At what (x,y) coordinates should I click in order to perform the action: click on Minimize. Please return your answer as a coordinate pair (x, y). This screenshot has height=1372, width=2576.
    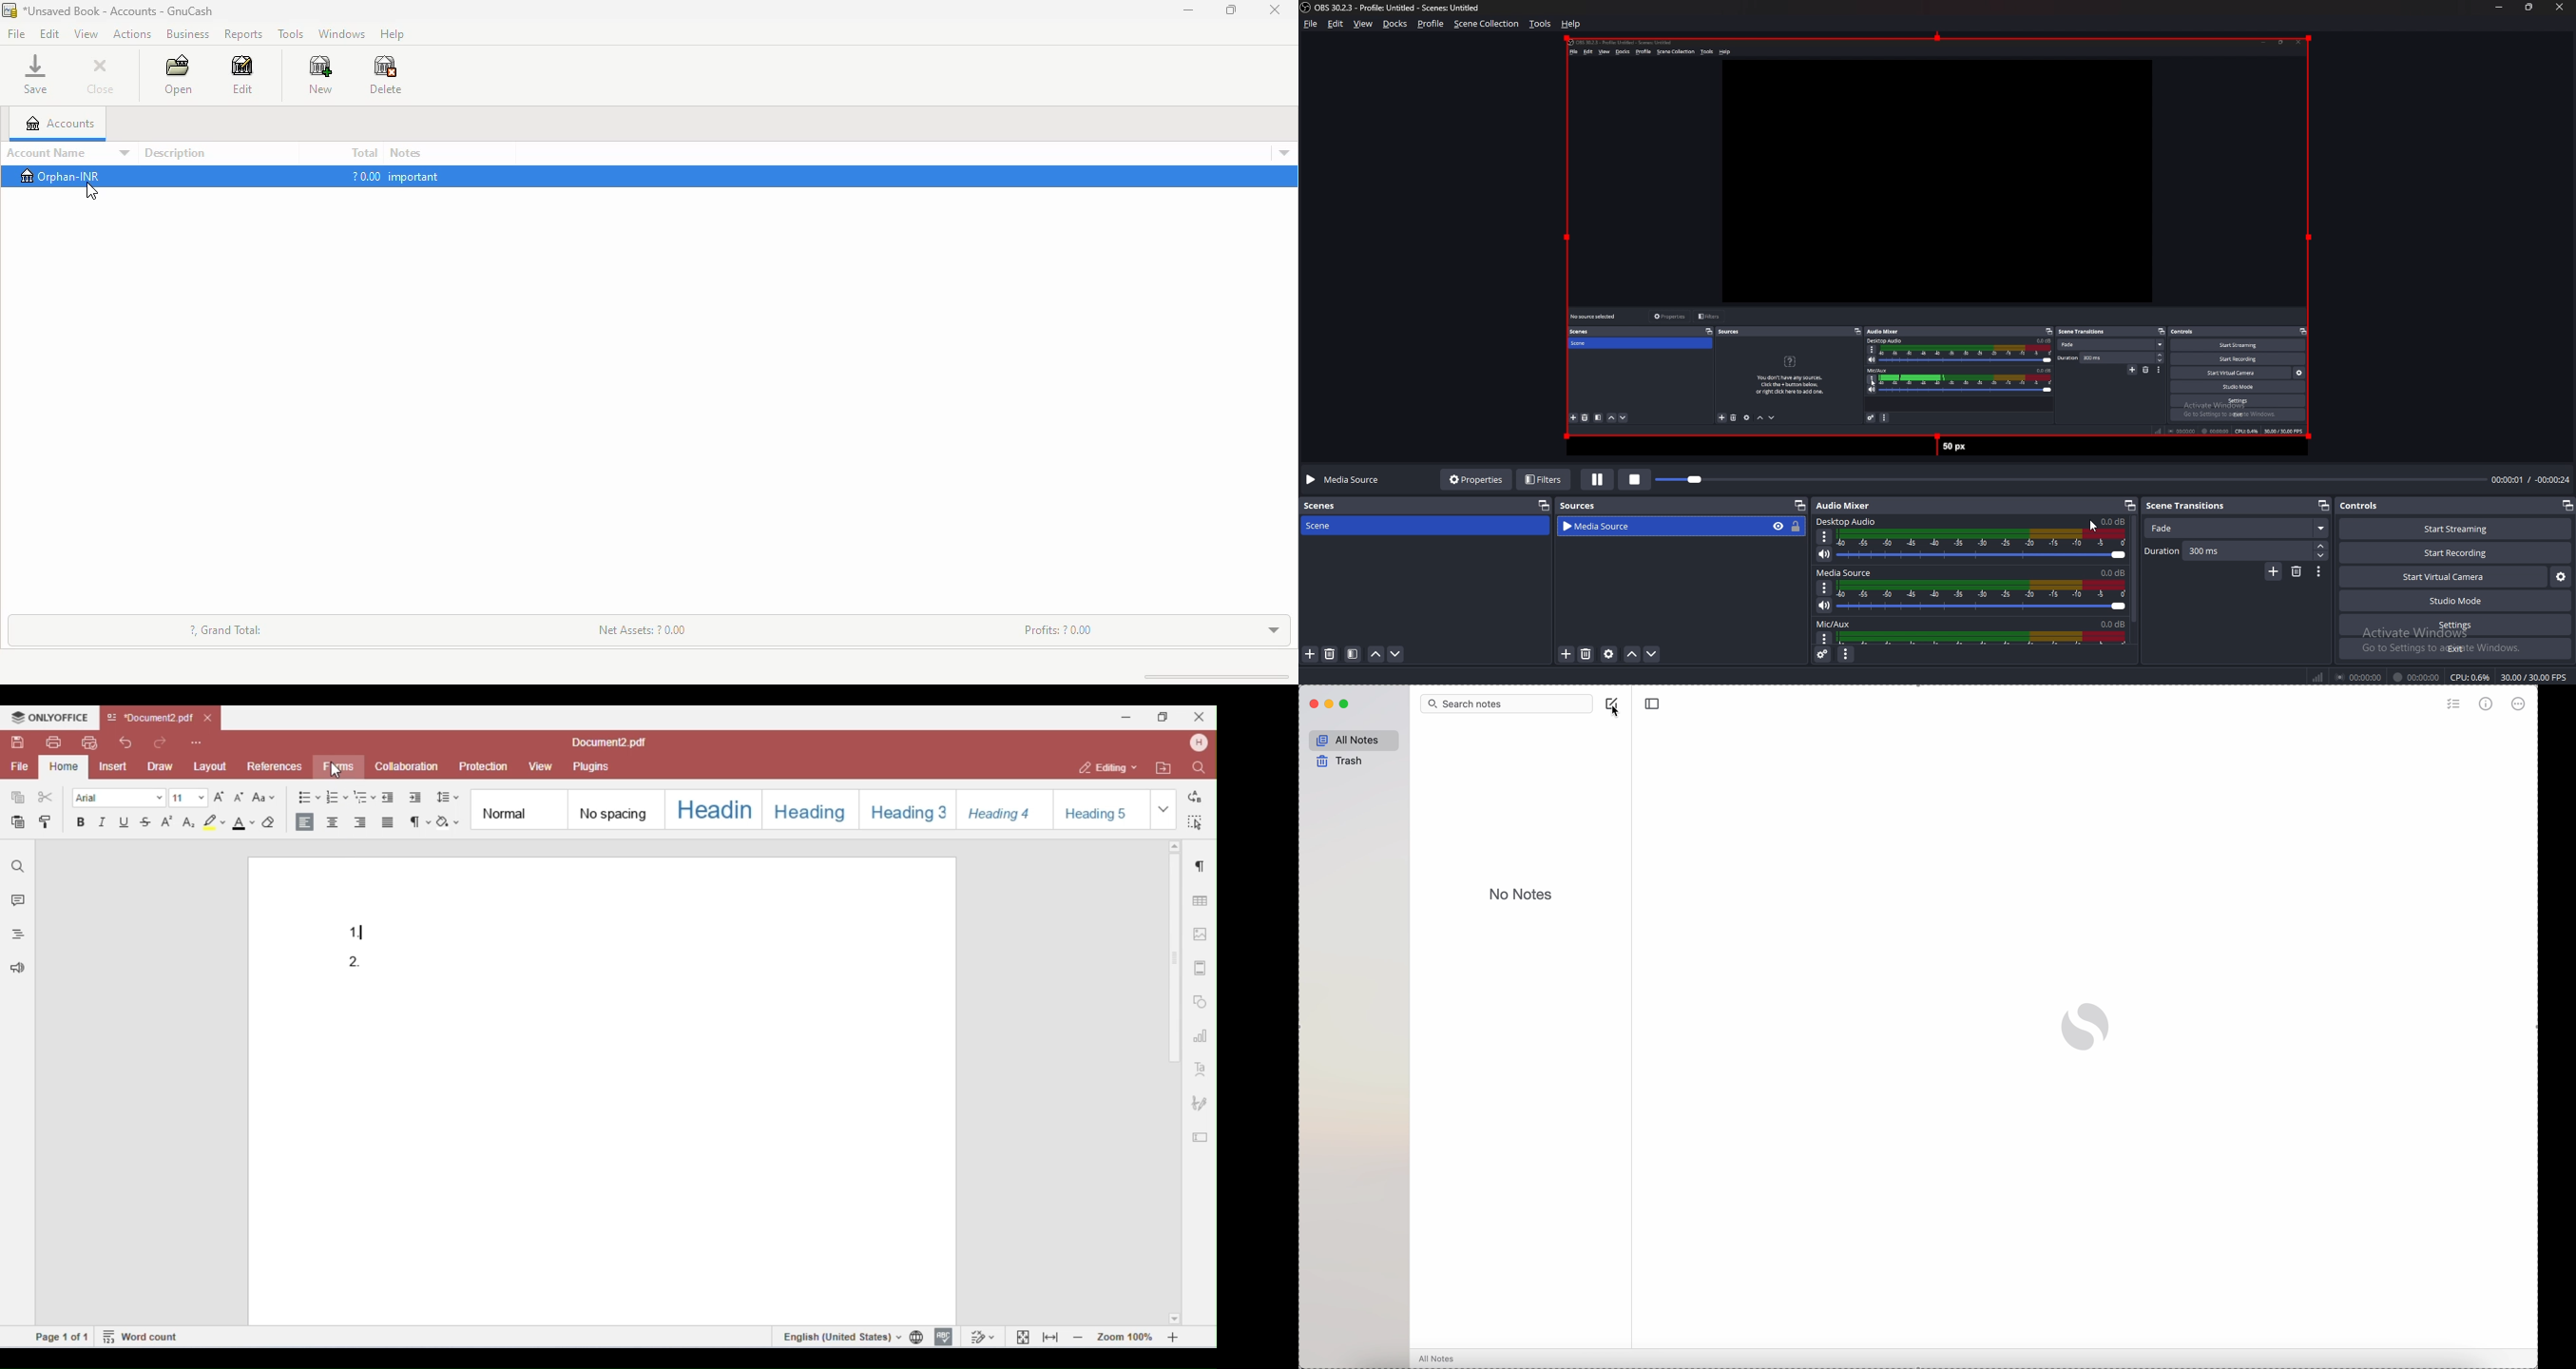
    Looking at the image, I should click on (2499, 7).